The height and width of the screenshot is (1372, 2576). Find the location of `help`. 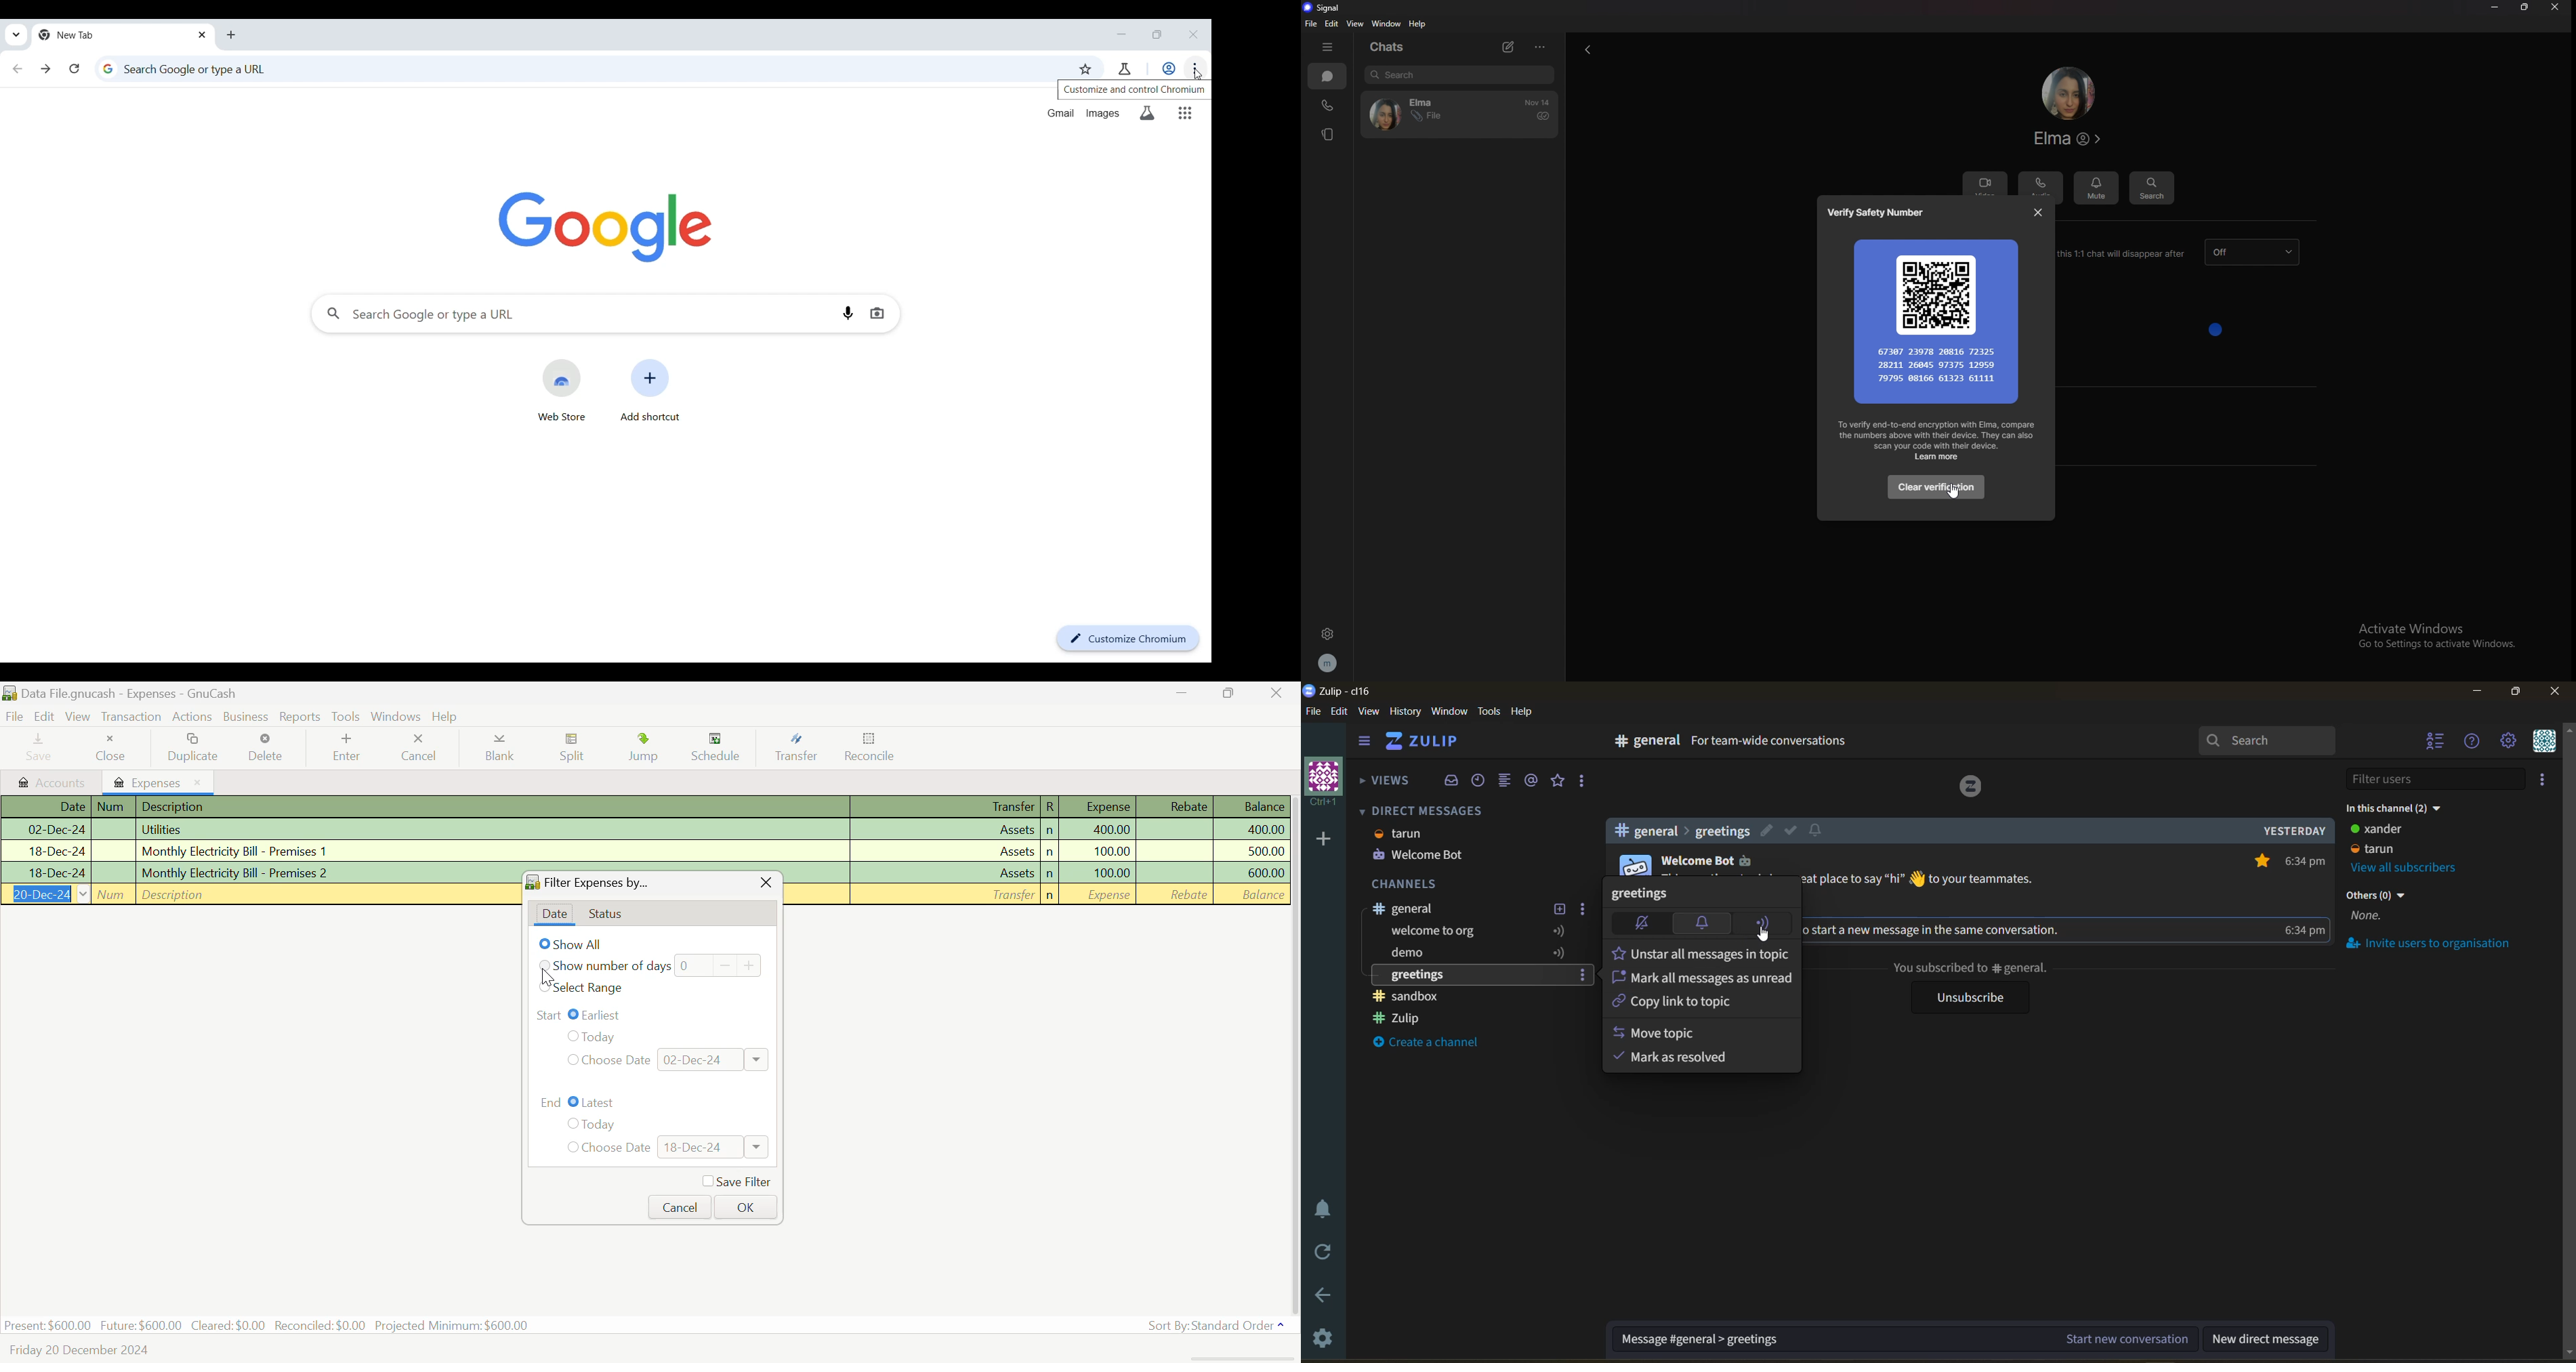

help is located at coordinates (1419, 24).